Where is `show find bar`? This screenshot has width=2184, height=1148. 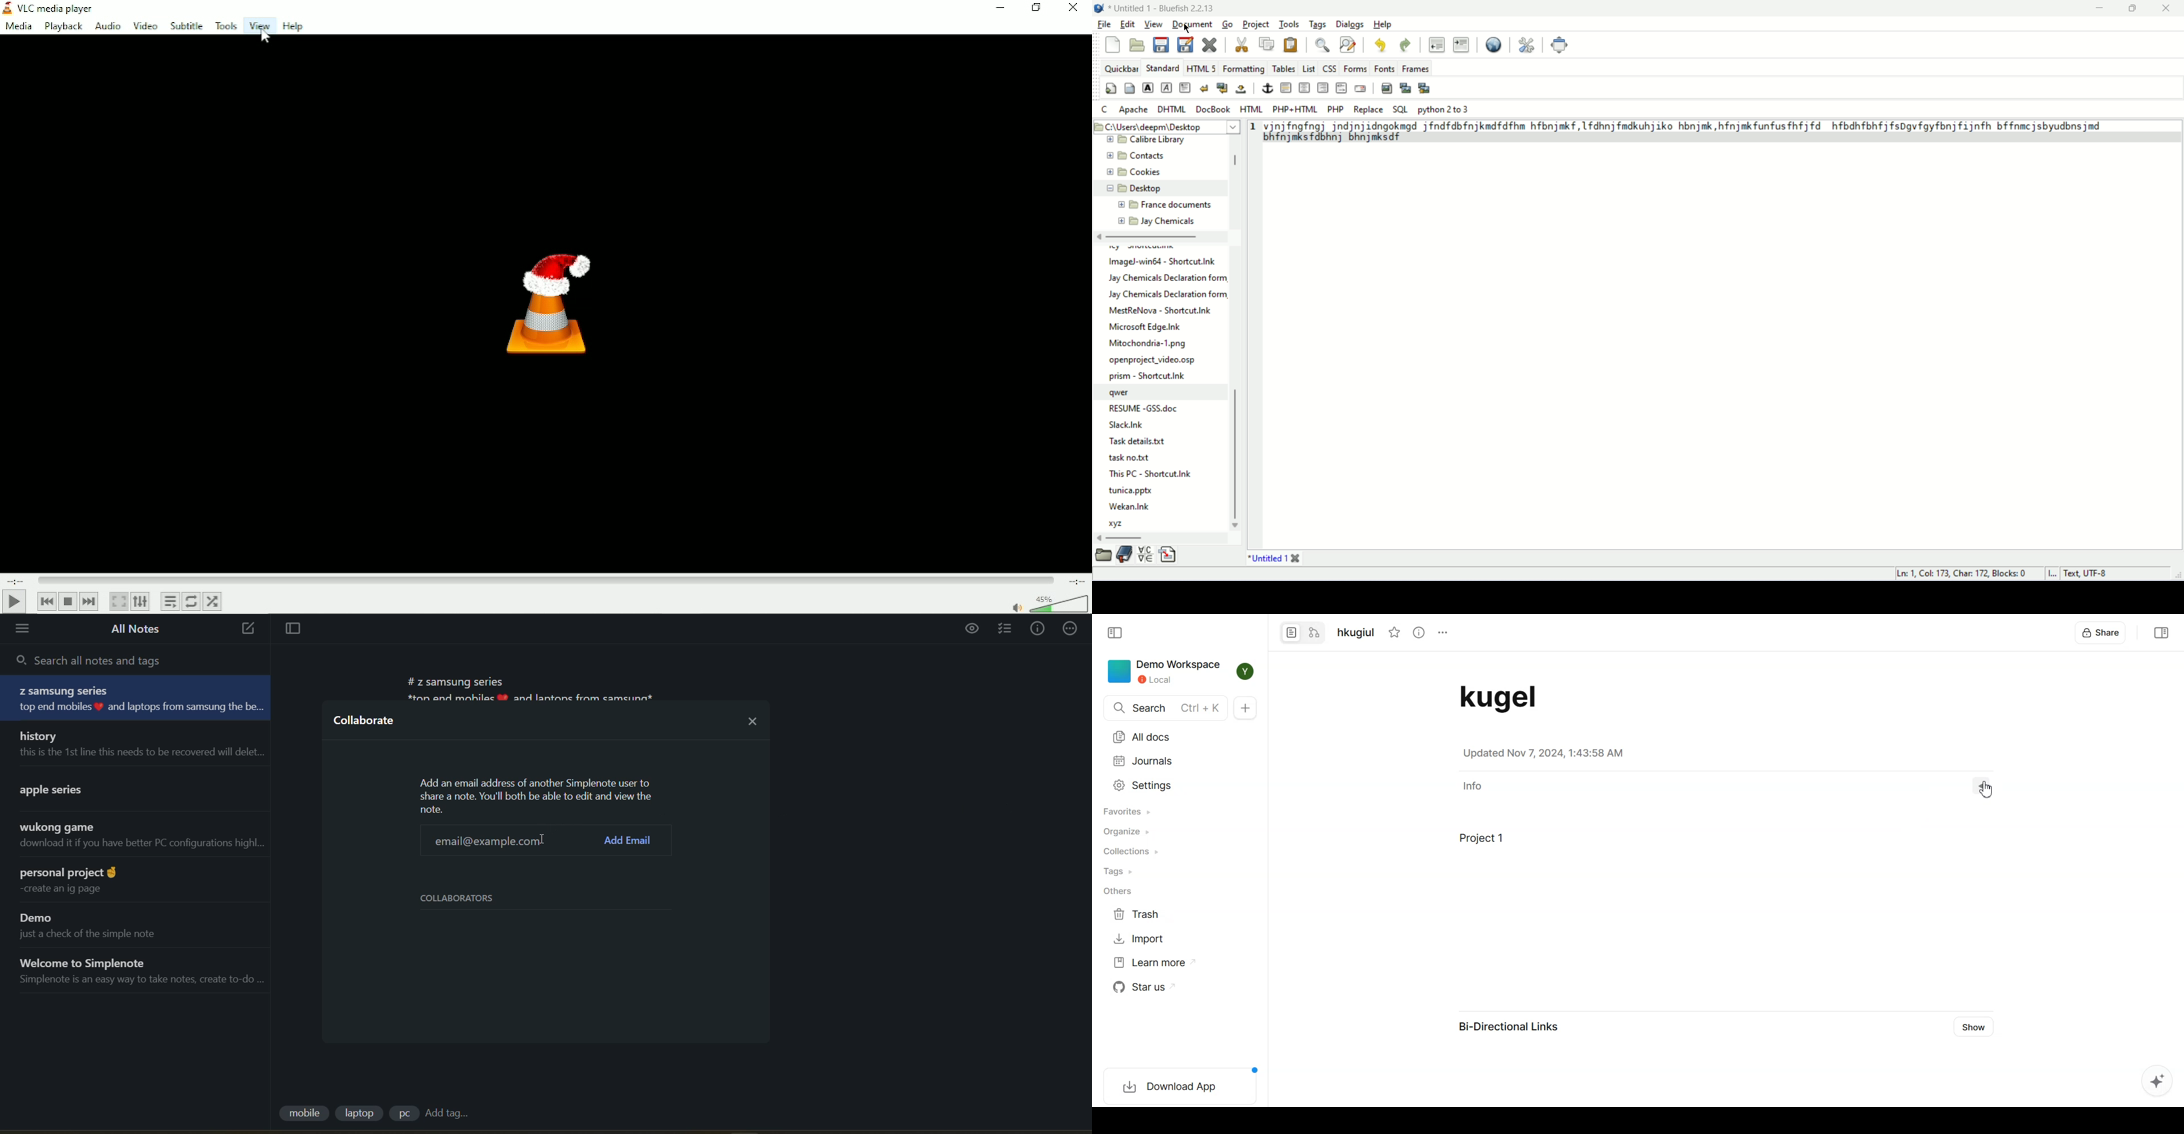 show find bar is located at coordinates (1323, 45).